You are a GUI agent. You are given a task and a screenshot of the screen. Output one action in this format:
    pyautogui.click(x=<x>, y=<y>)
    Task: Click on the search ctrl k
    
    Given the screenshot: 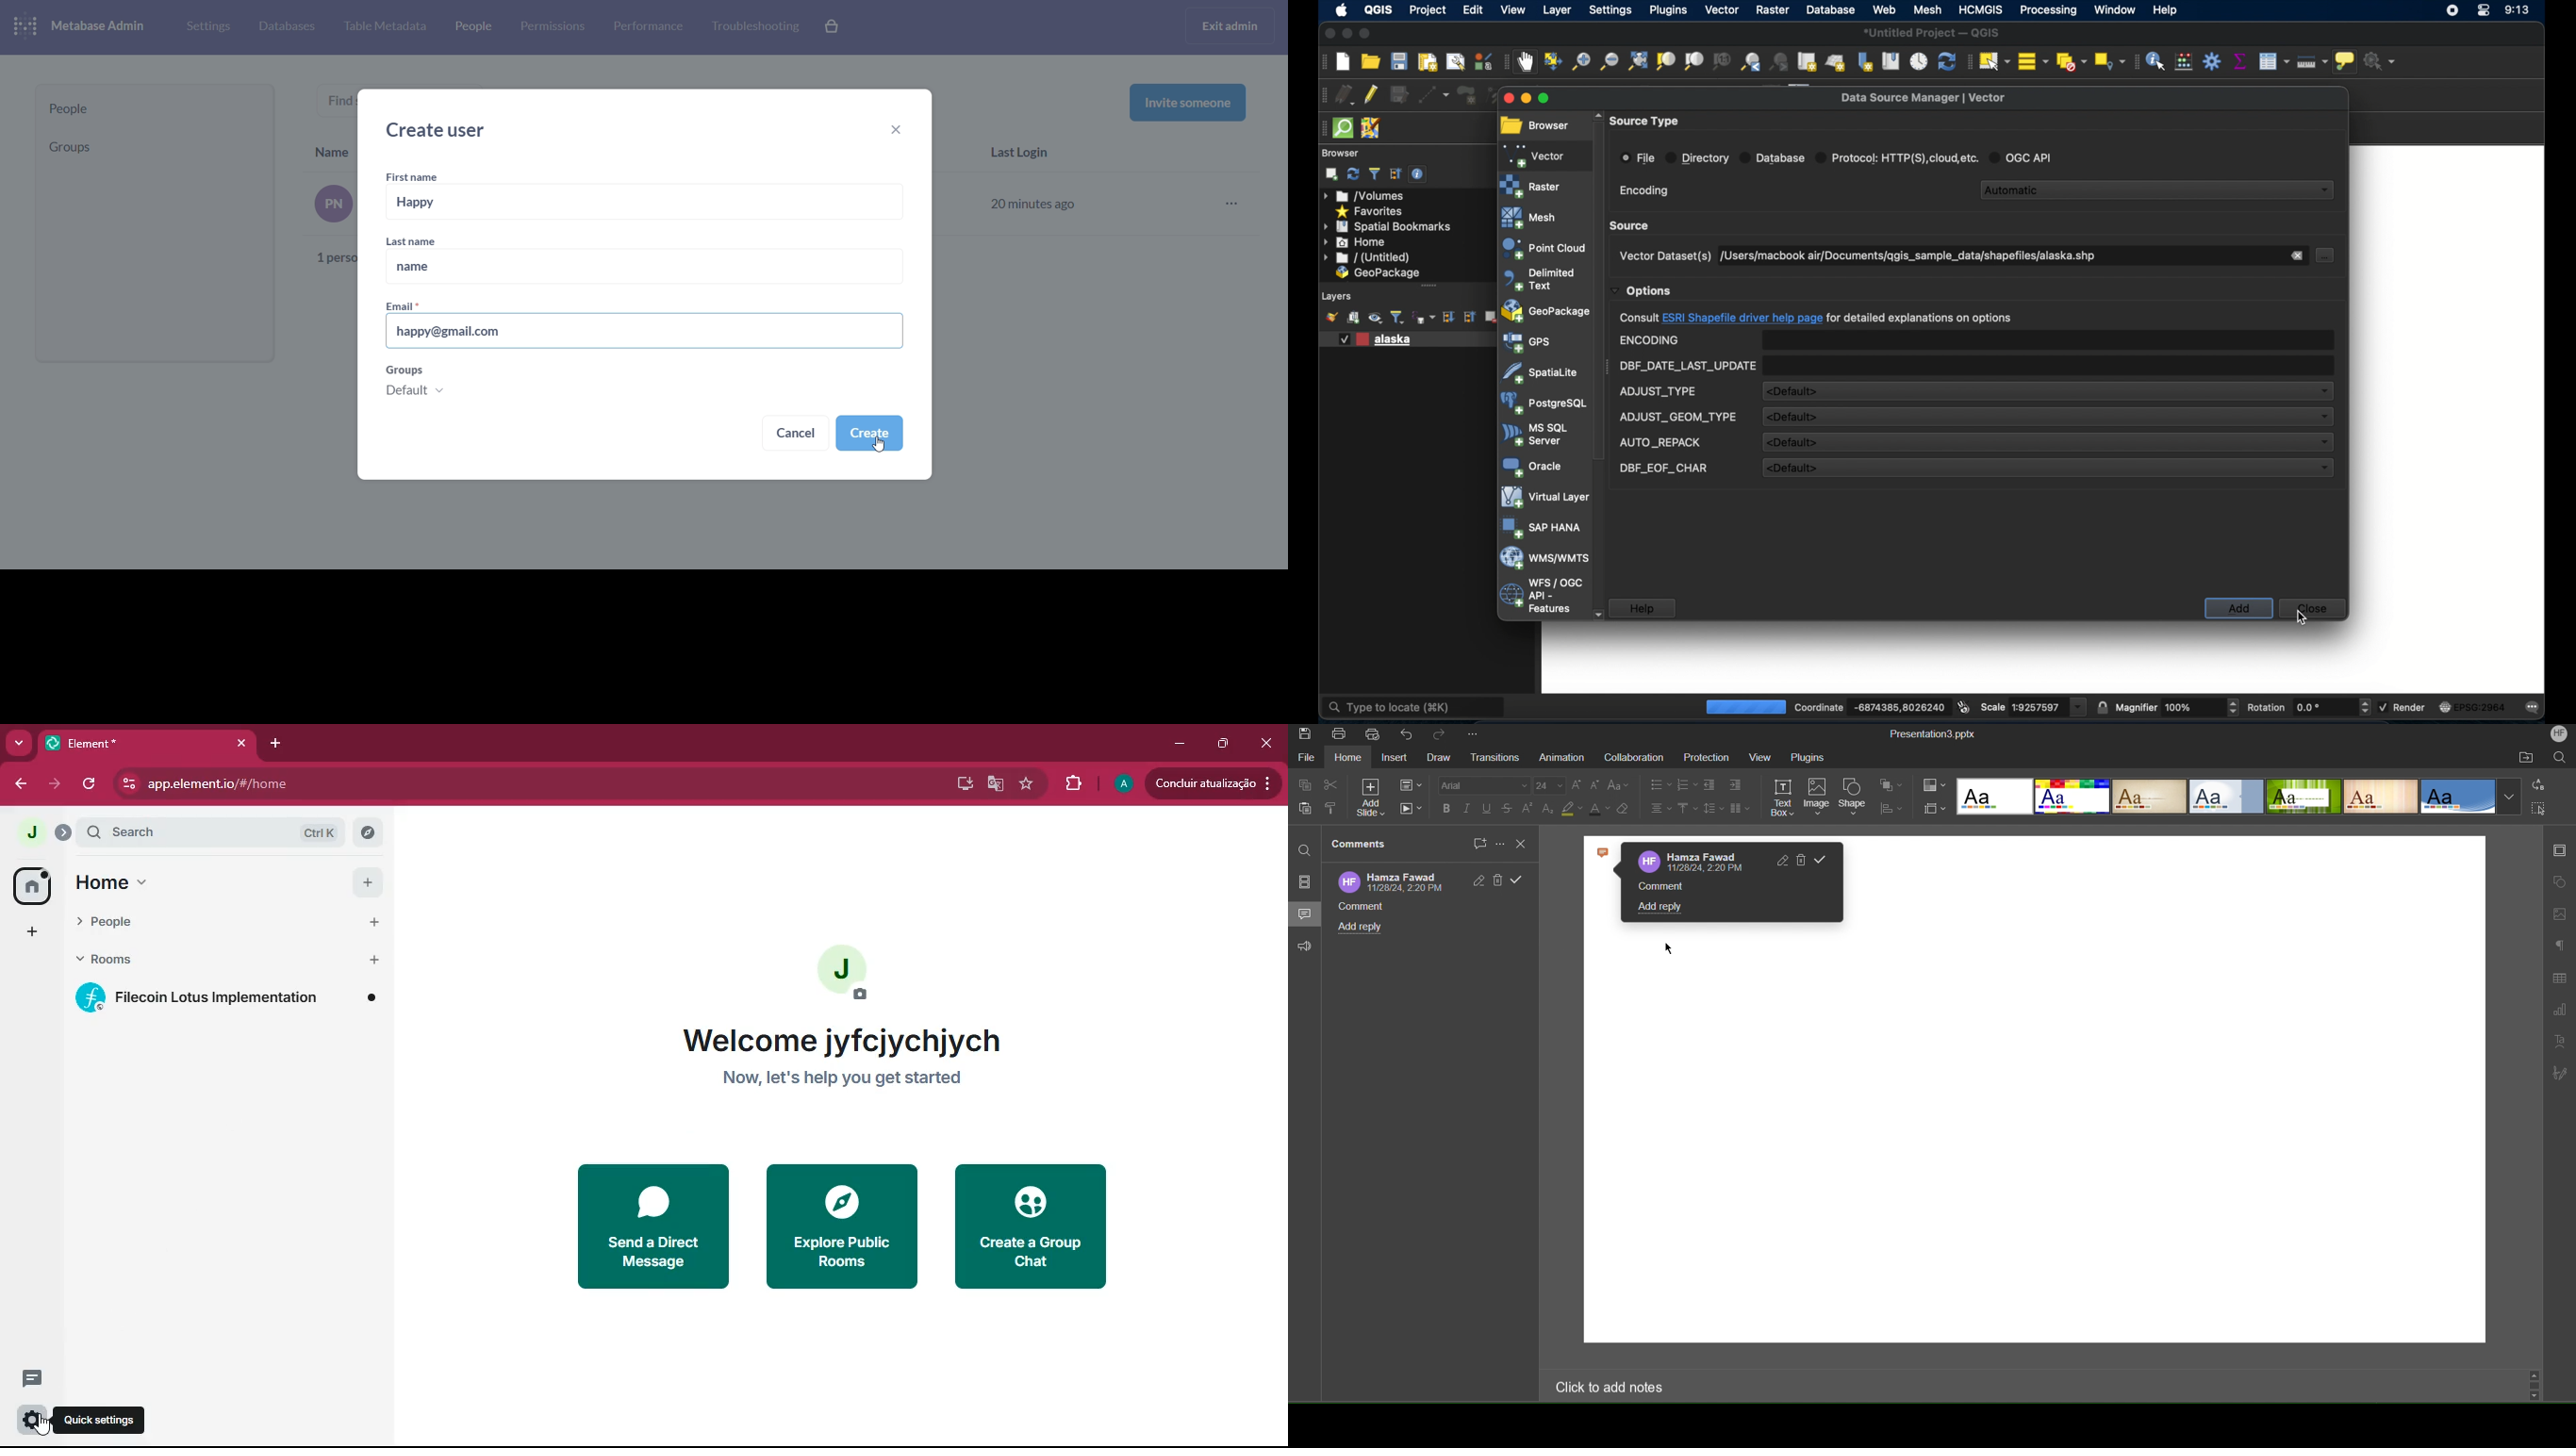 What is the action you would take?
    pyautogui.click(x=218, y=832)
    